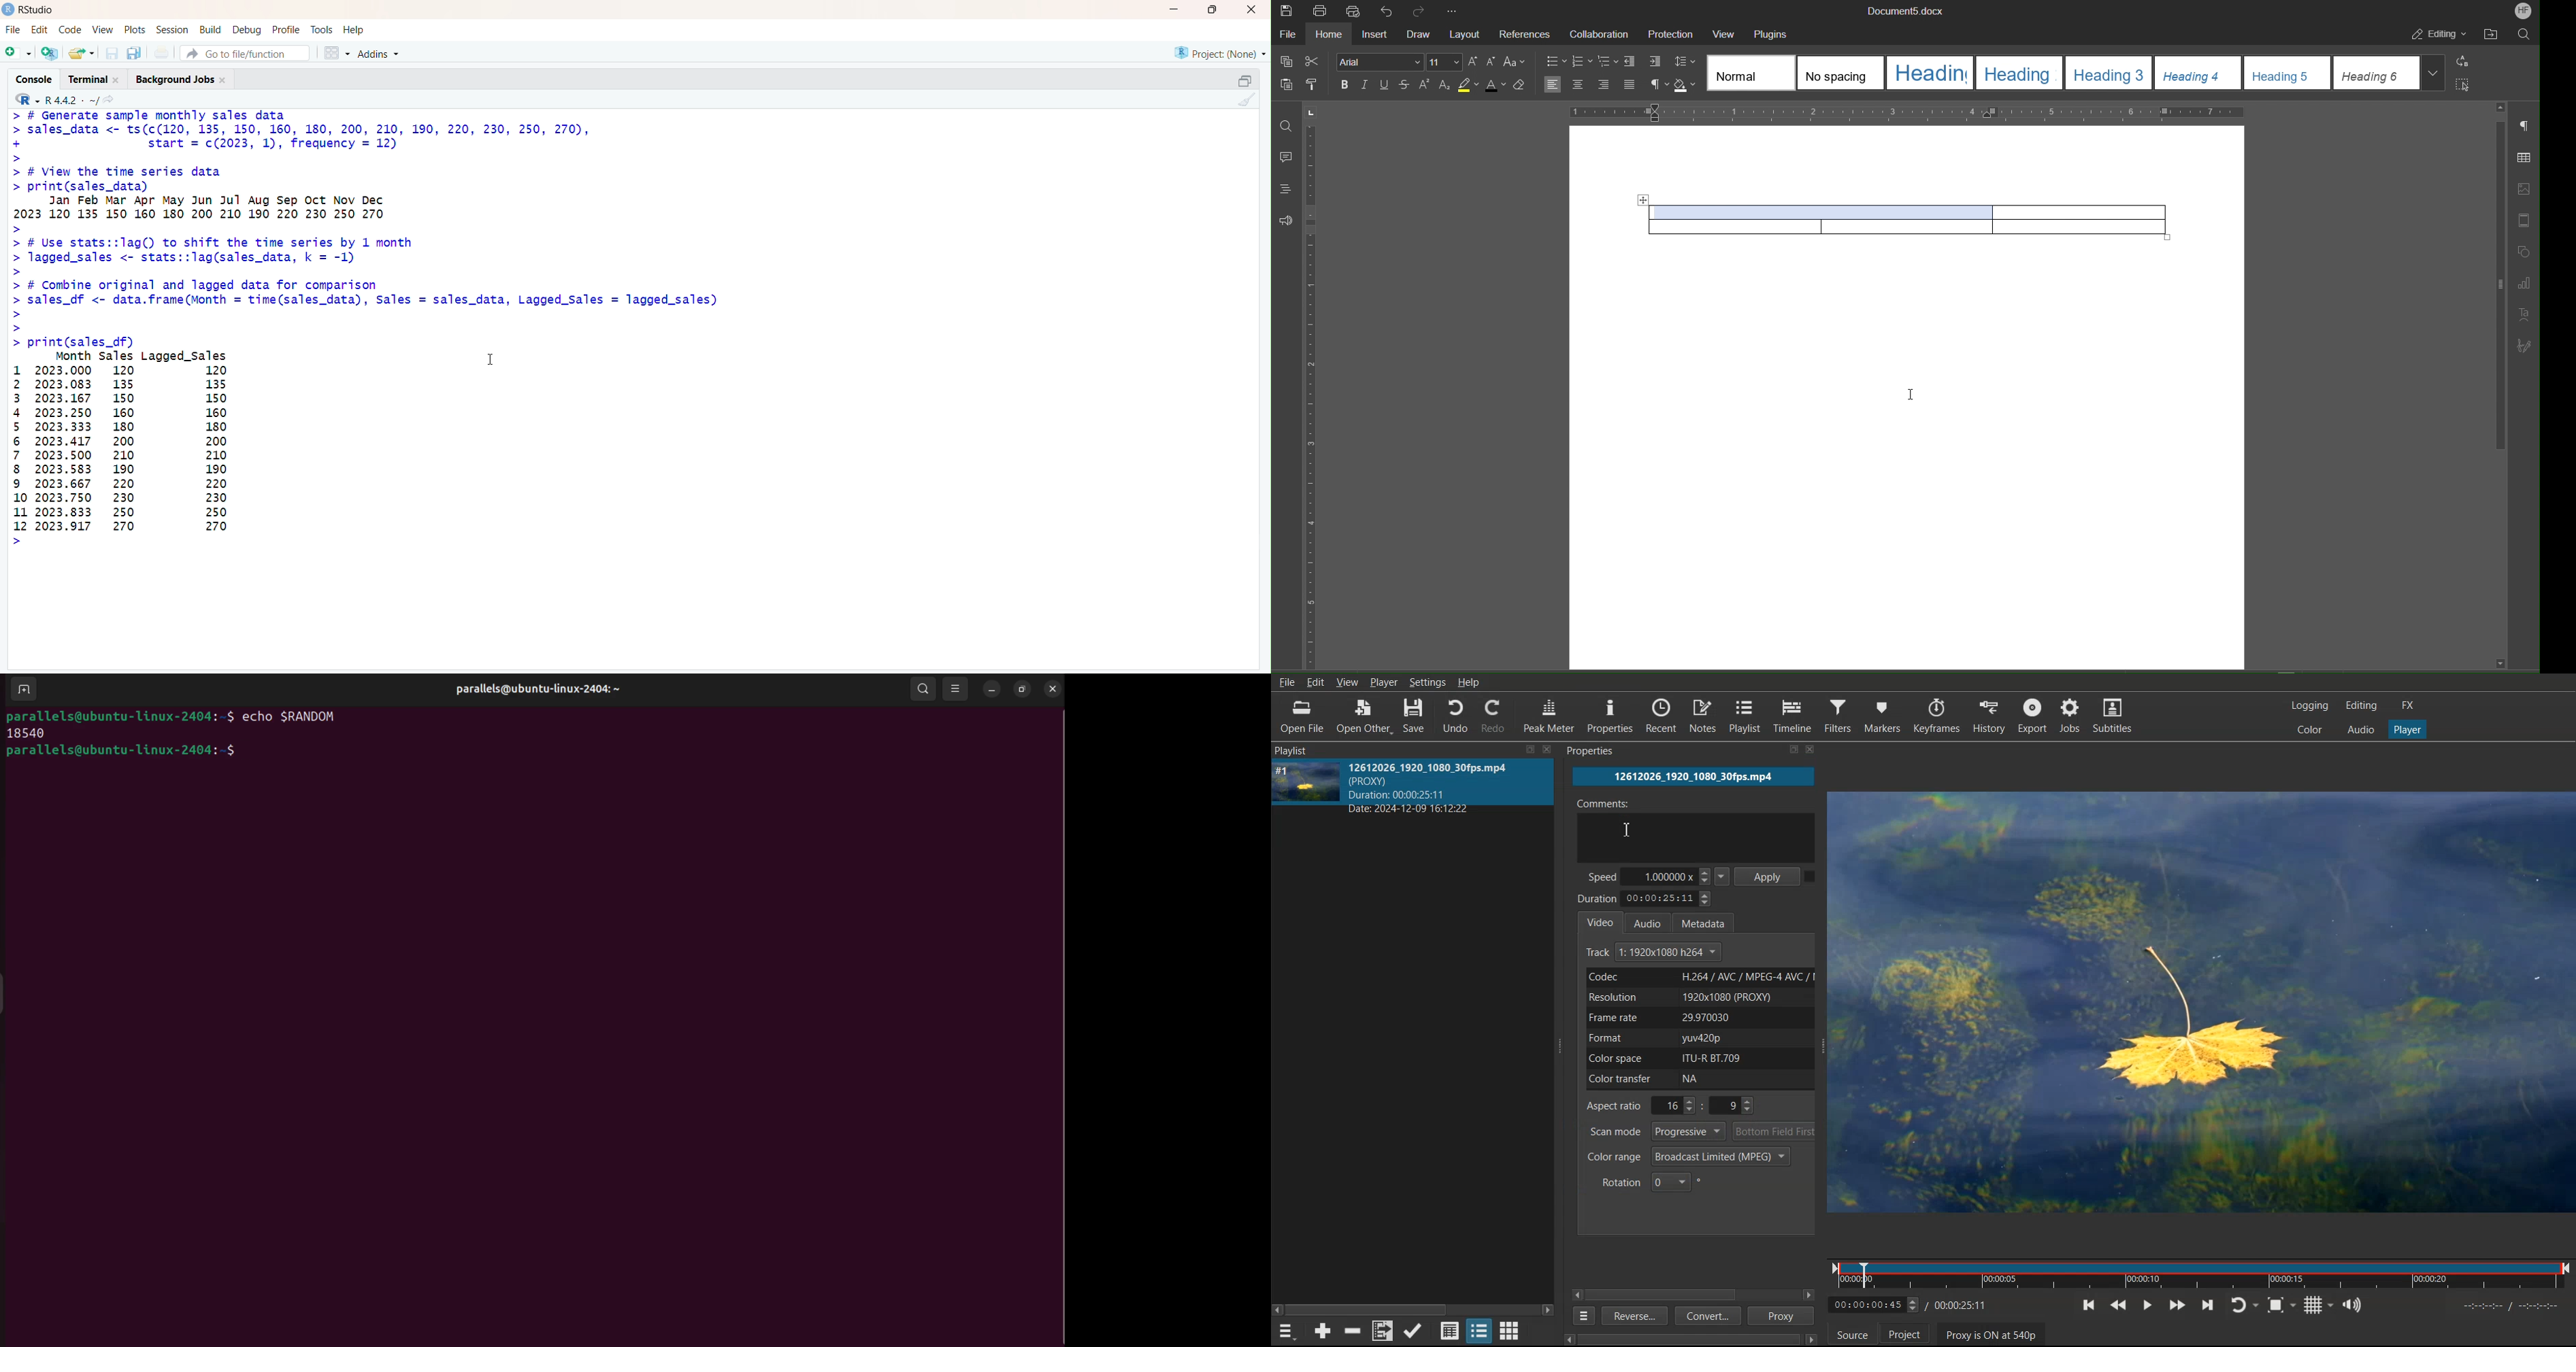  What do you see at coordinates (1611, 716) in the screenshot?
I see `Properties` at bounding box center [1611, 716].